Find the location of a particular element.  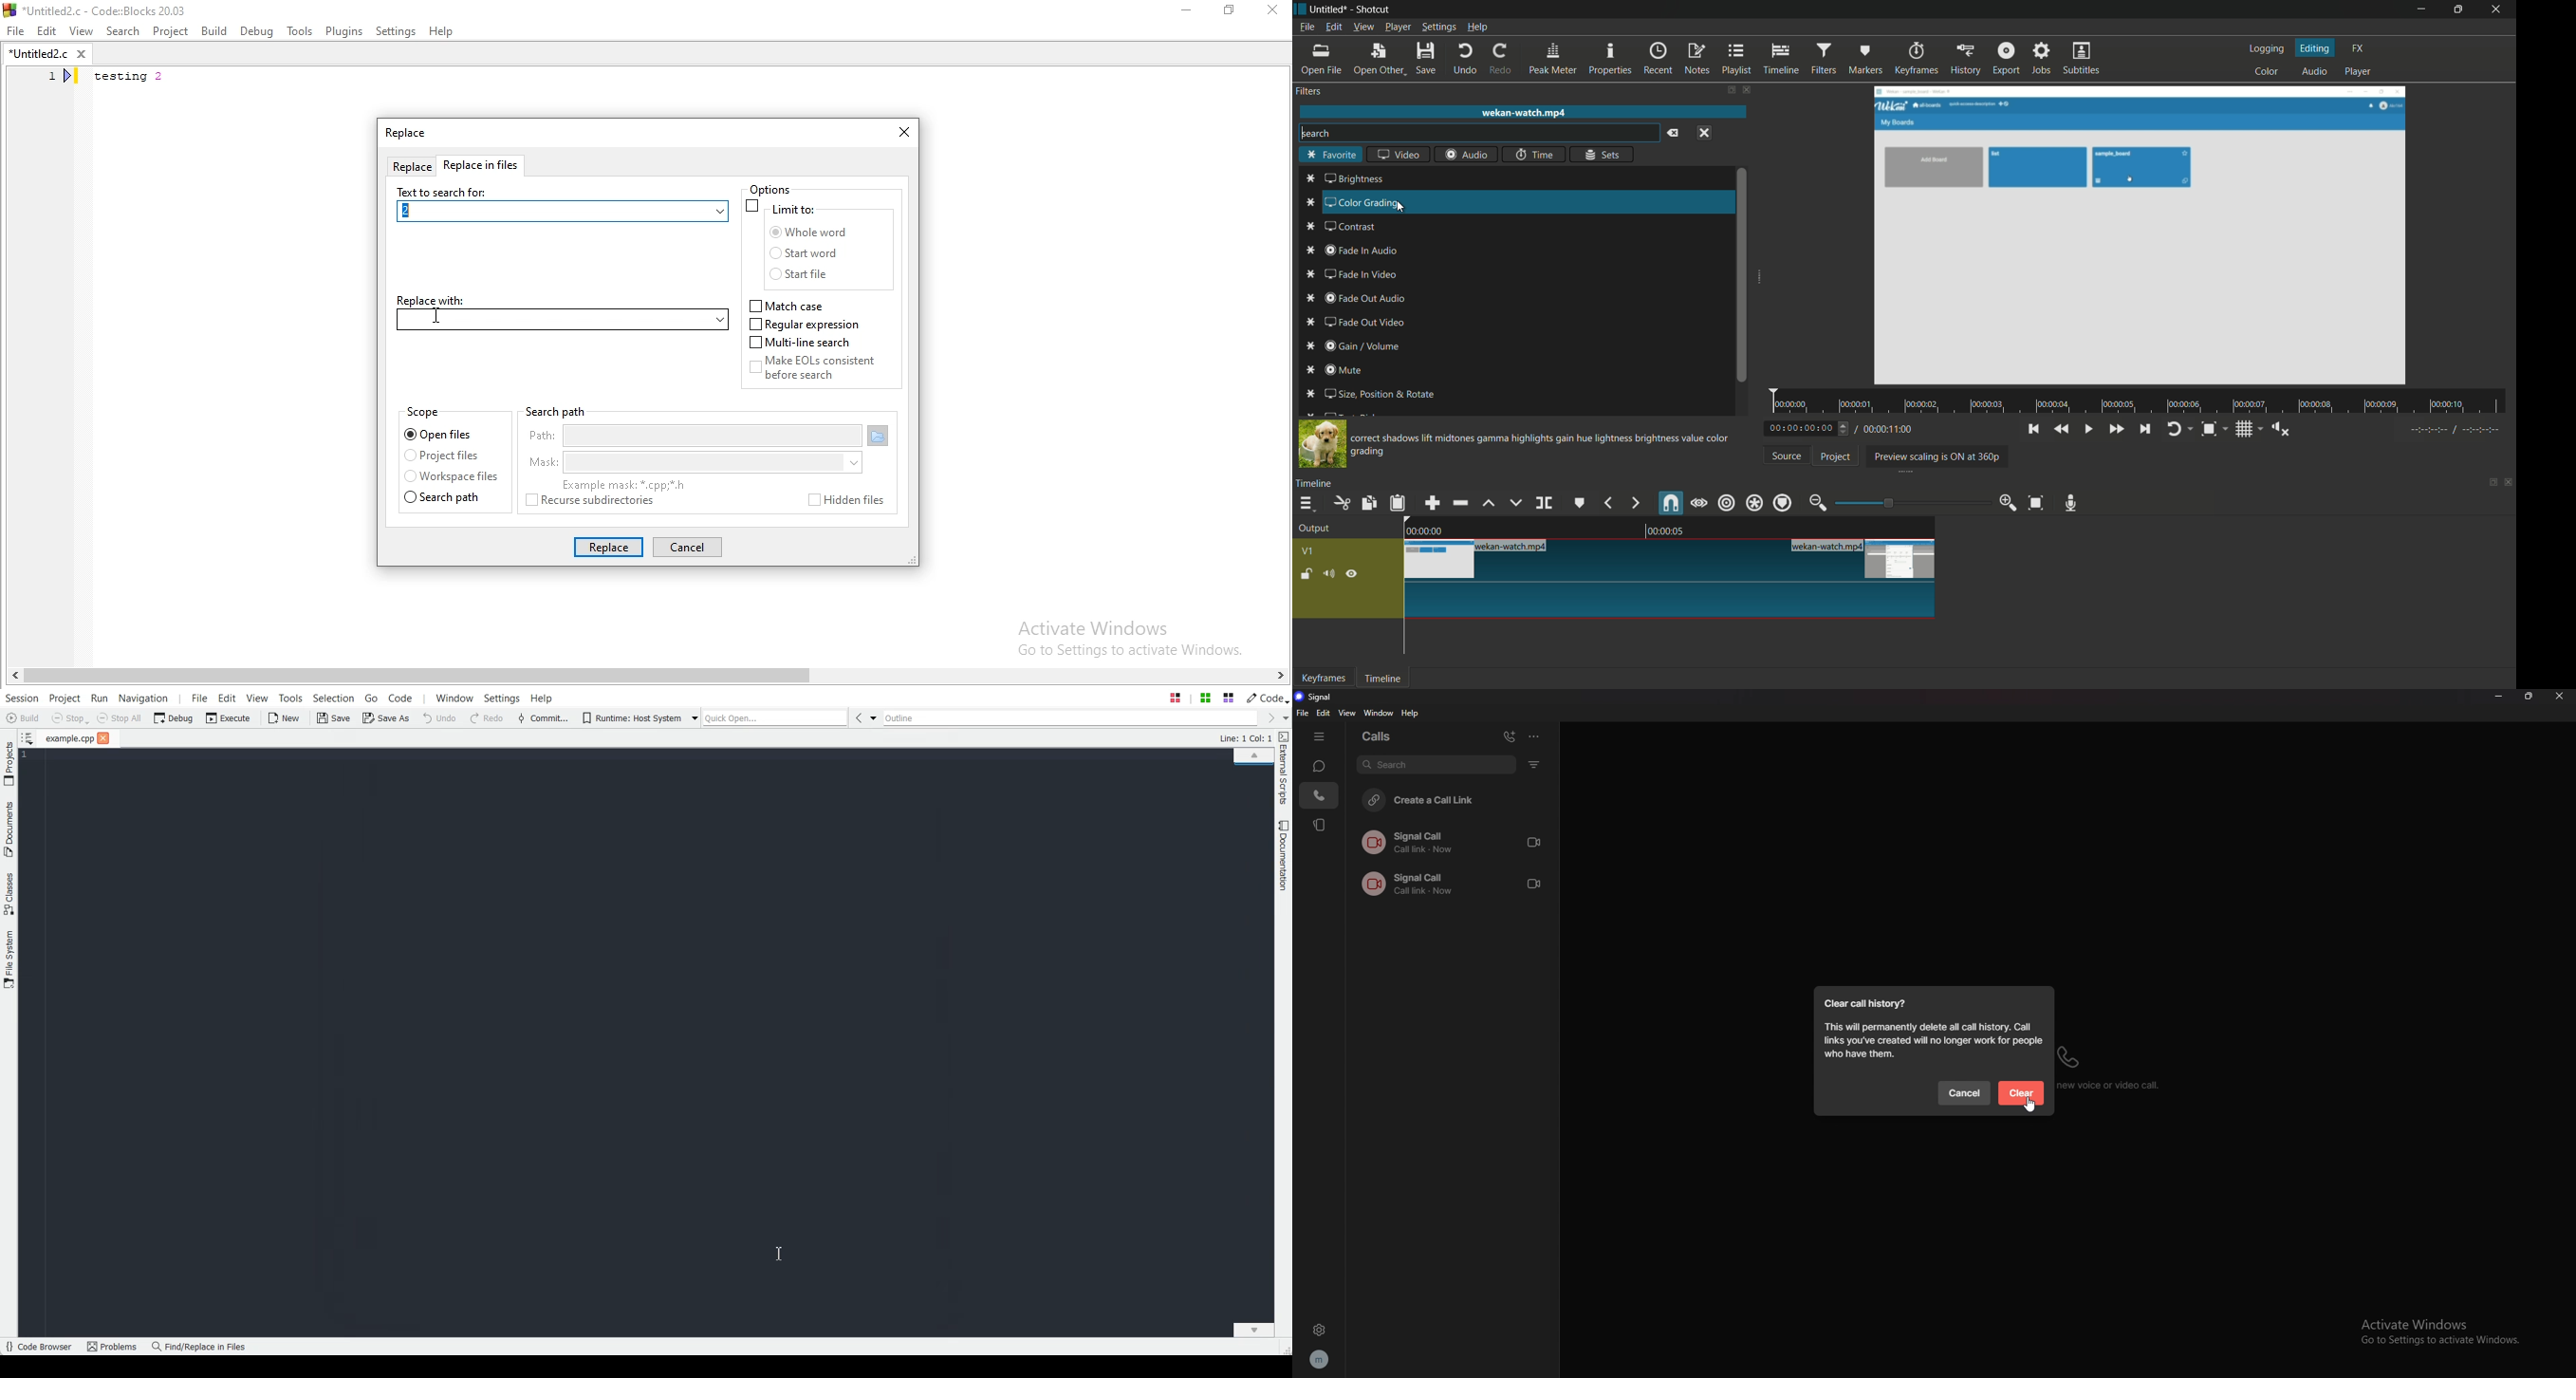

zoom in is located at coordinates (2007, 502).